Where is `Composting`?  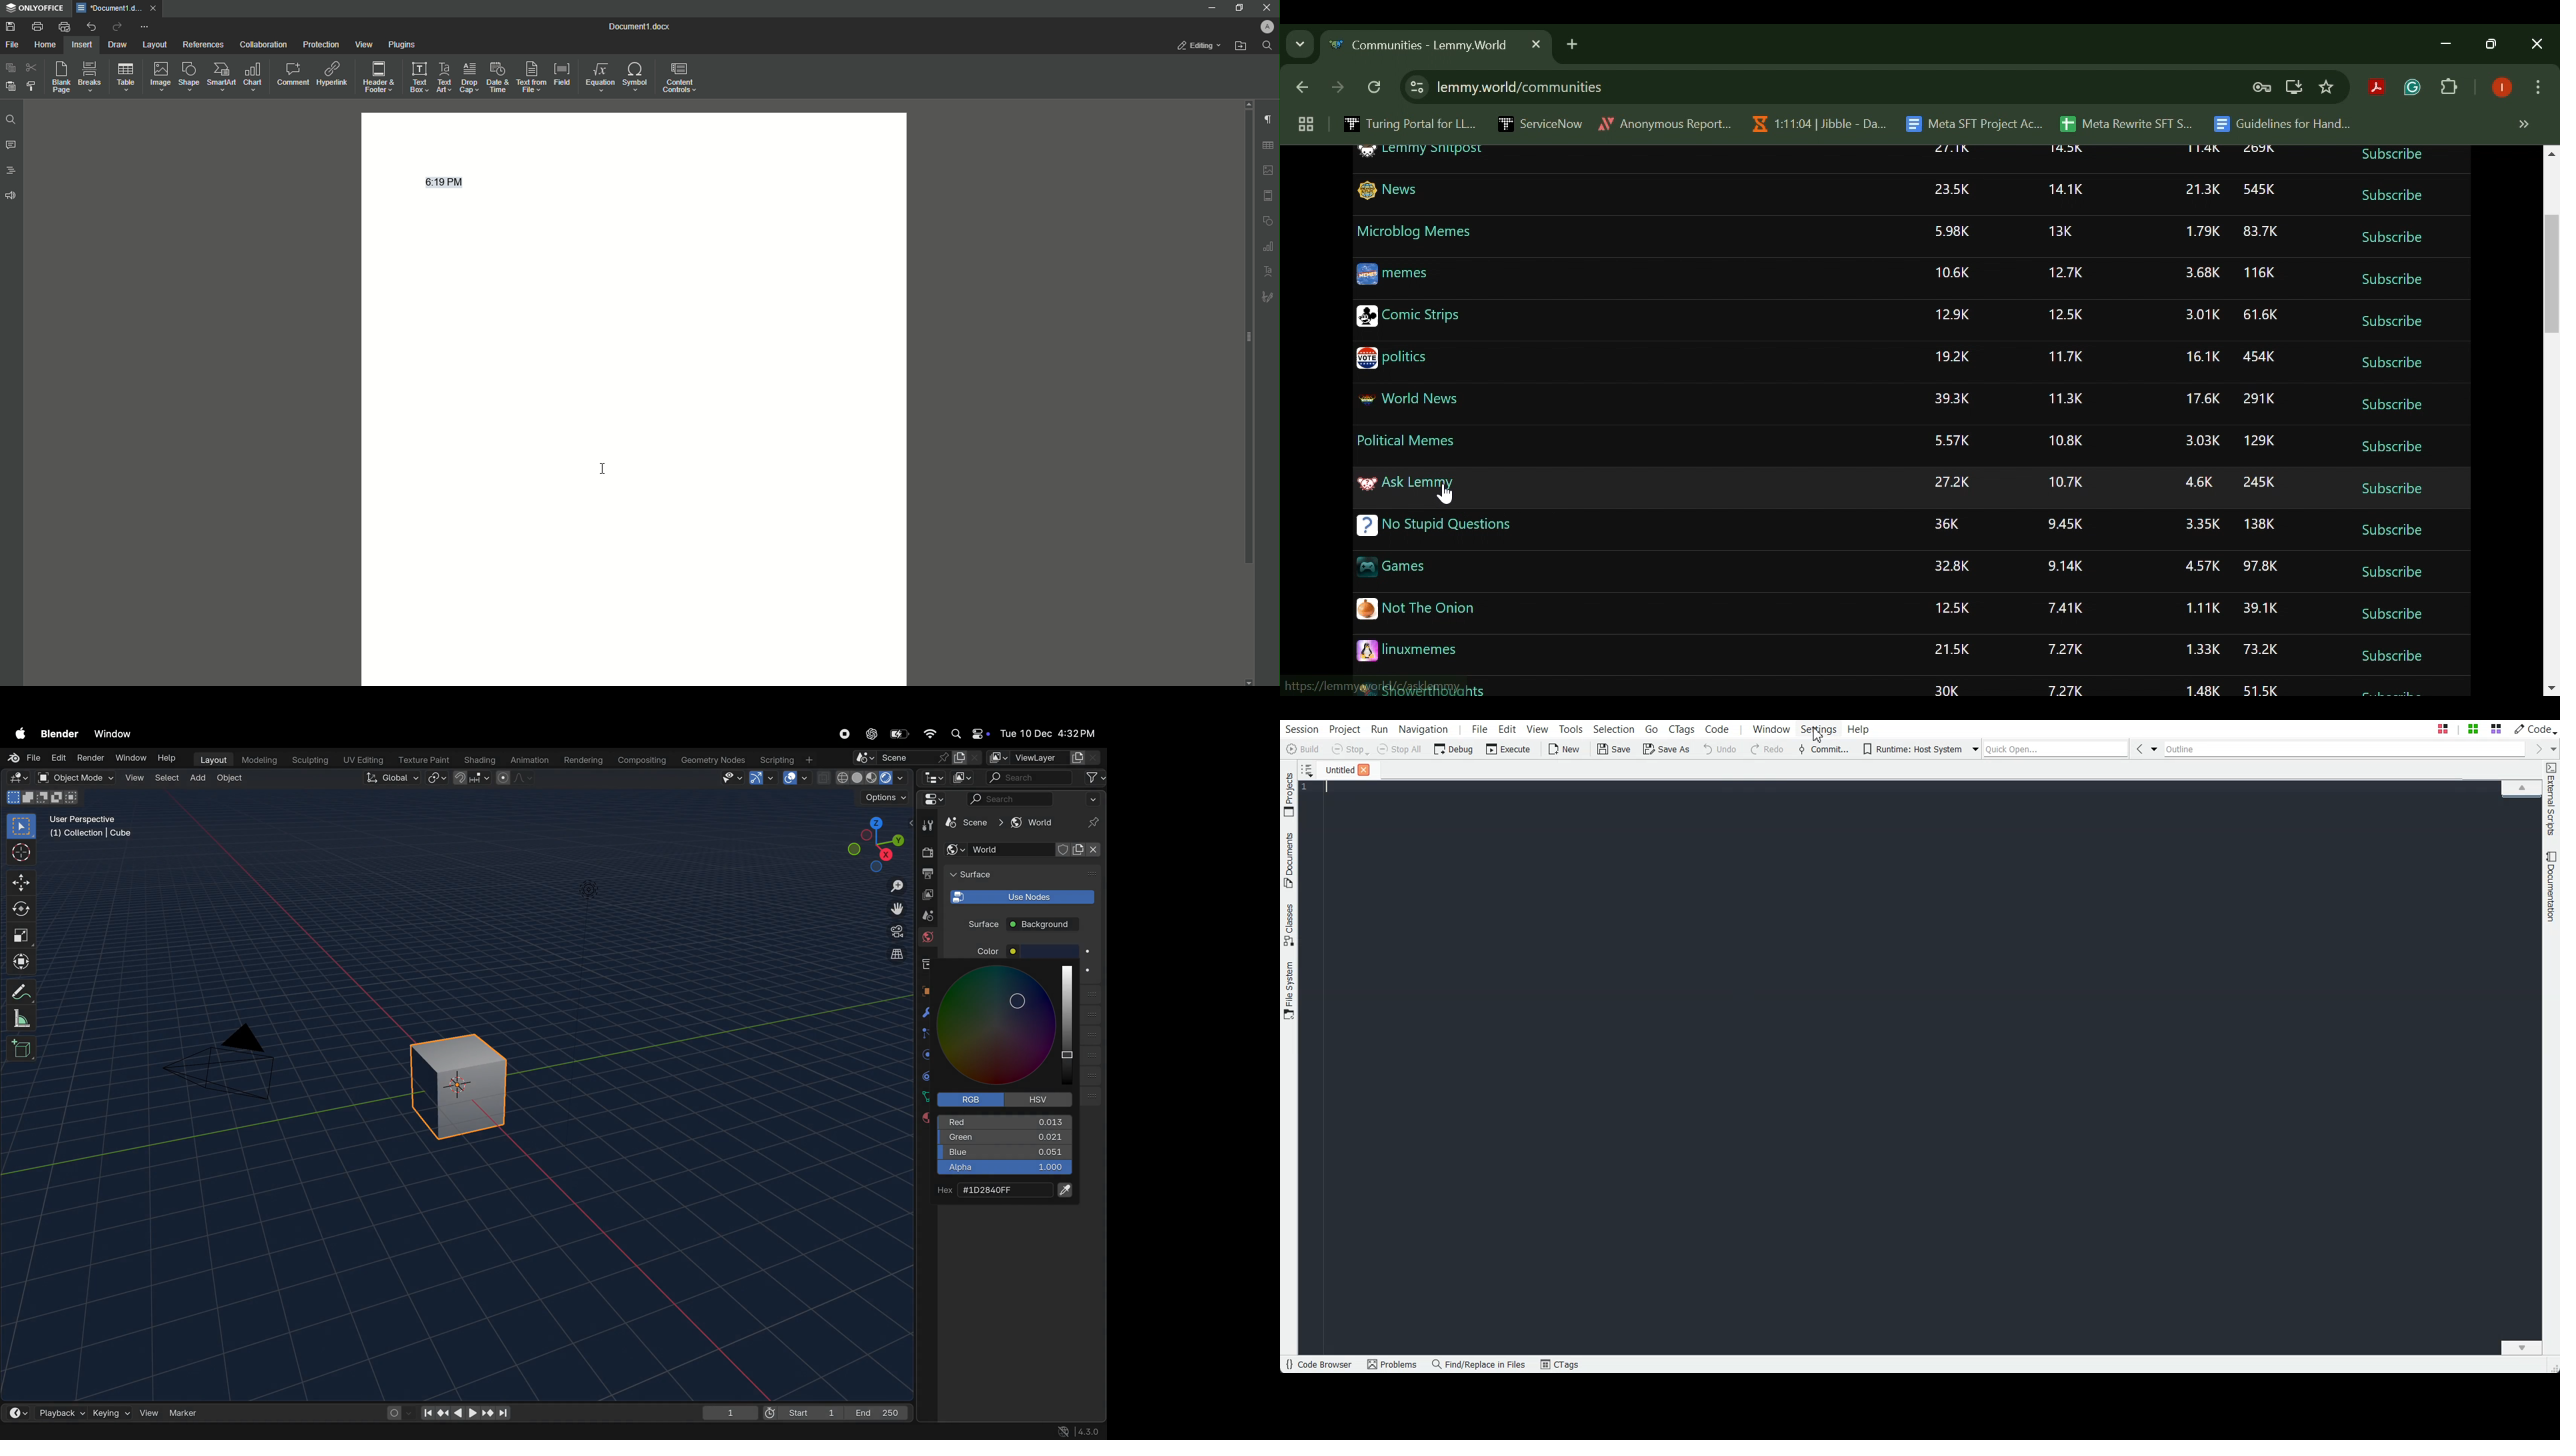
Composting is located at coordinates (639, 761).